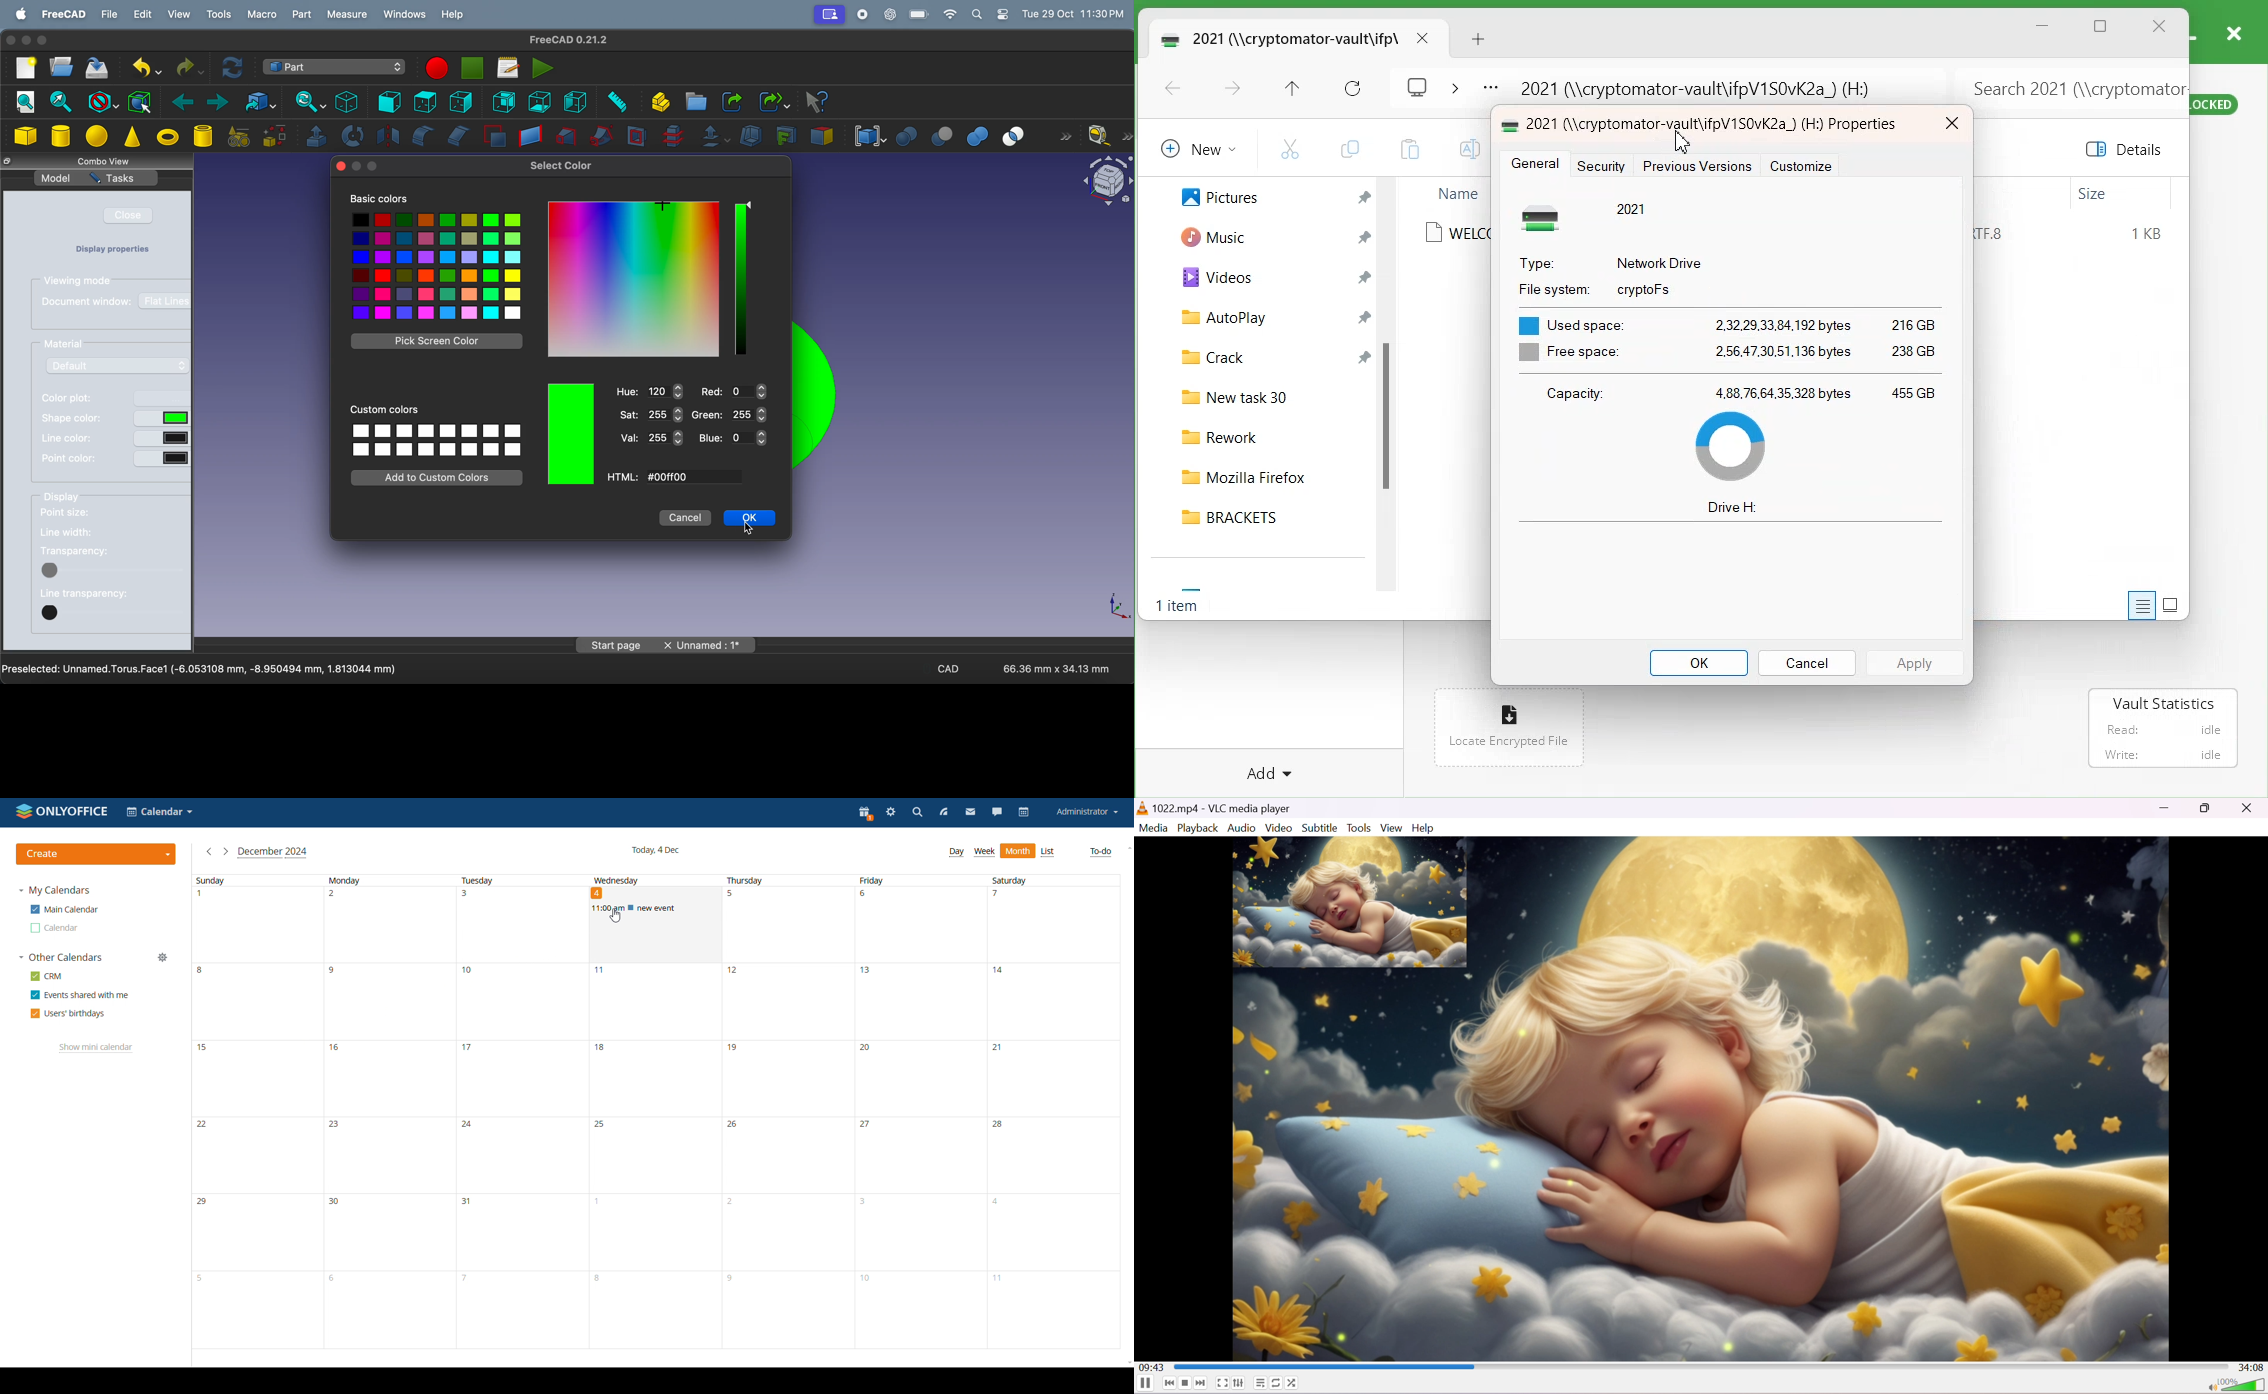 Image resolution: width=2268 pixels, height=1400 pixels. Describe the element at coordinates (164, 958) in the screenshot. I see `manage` at that location.